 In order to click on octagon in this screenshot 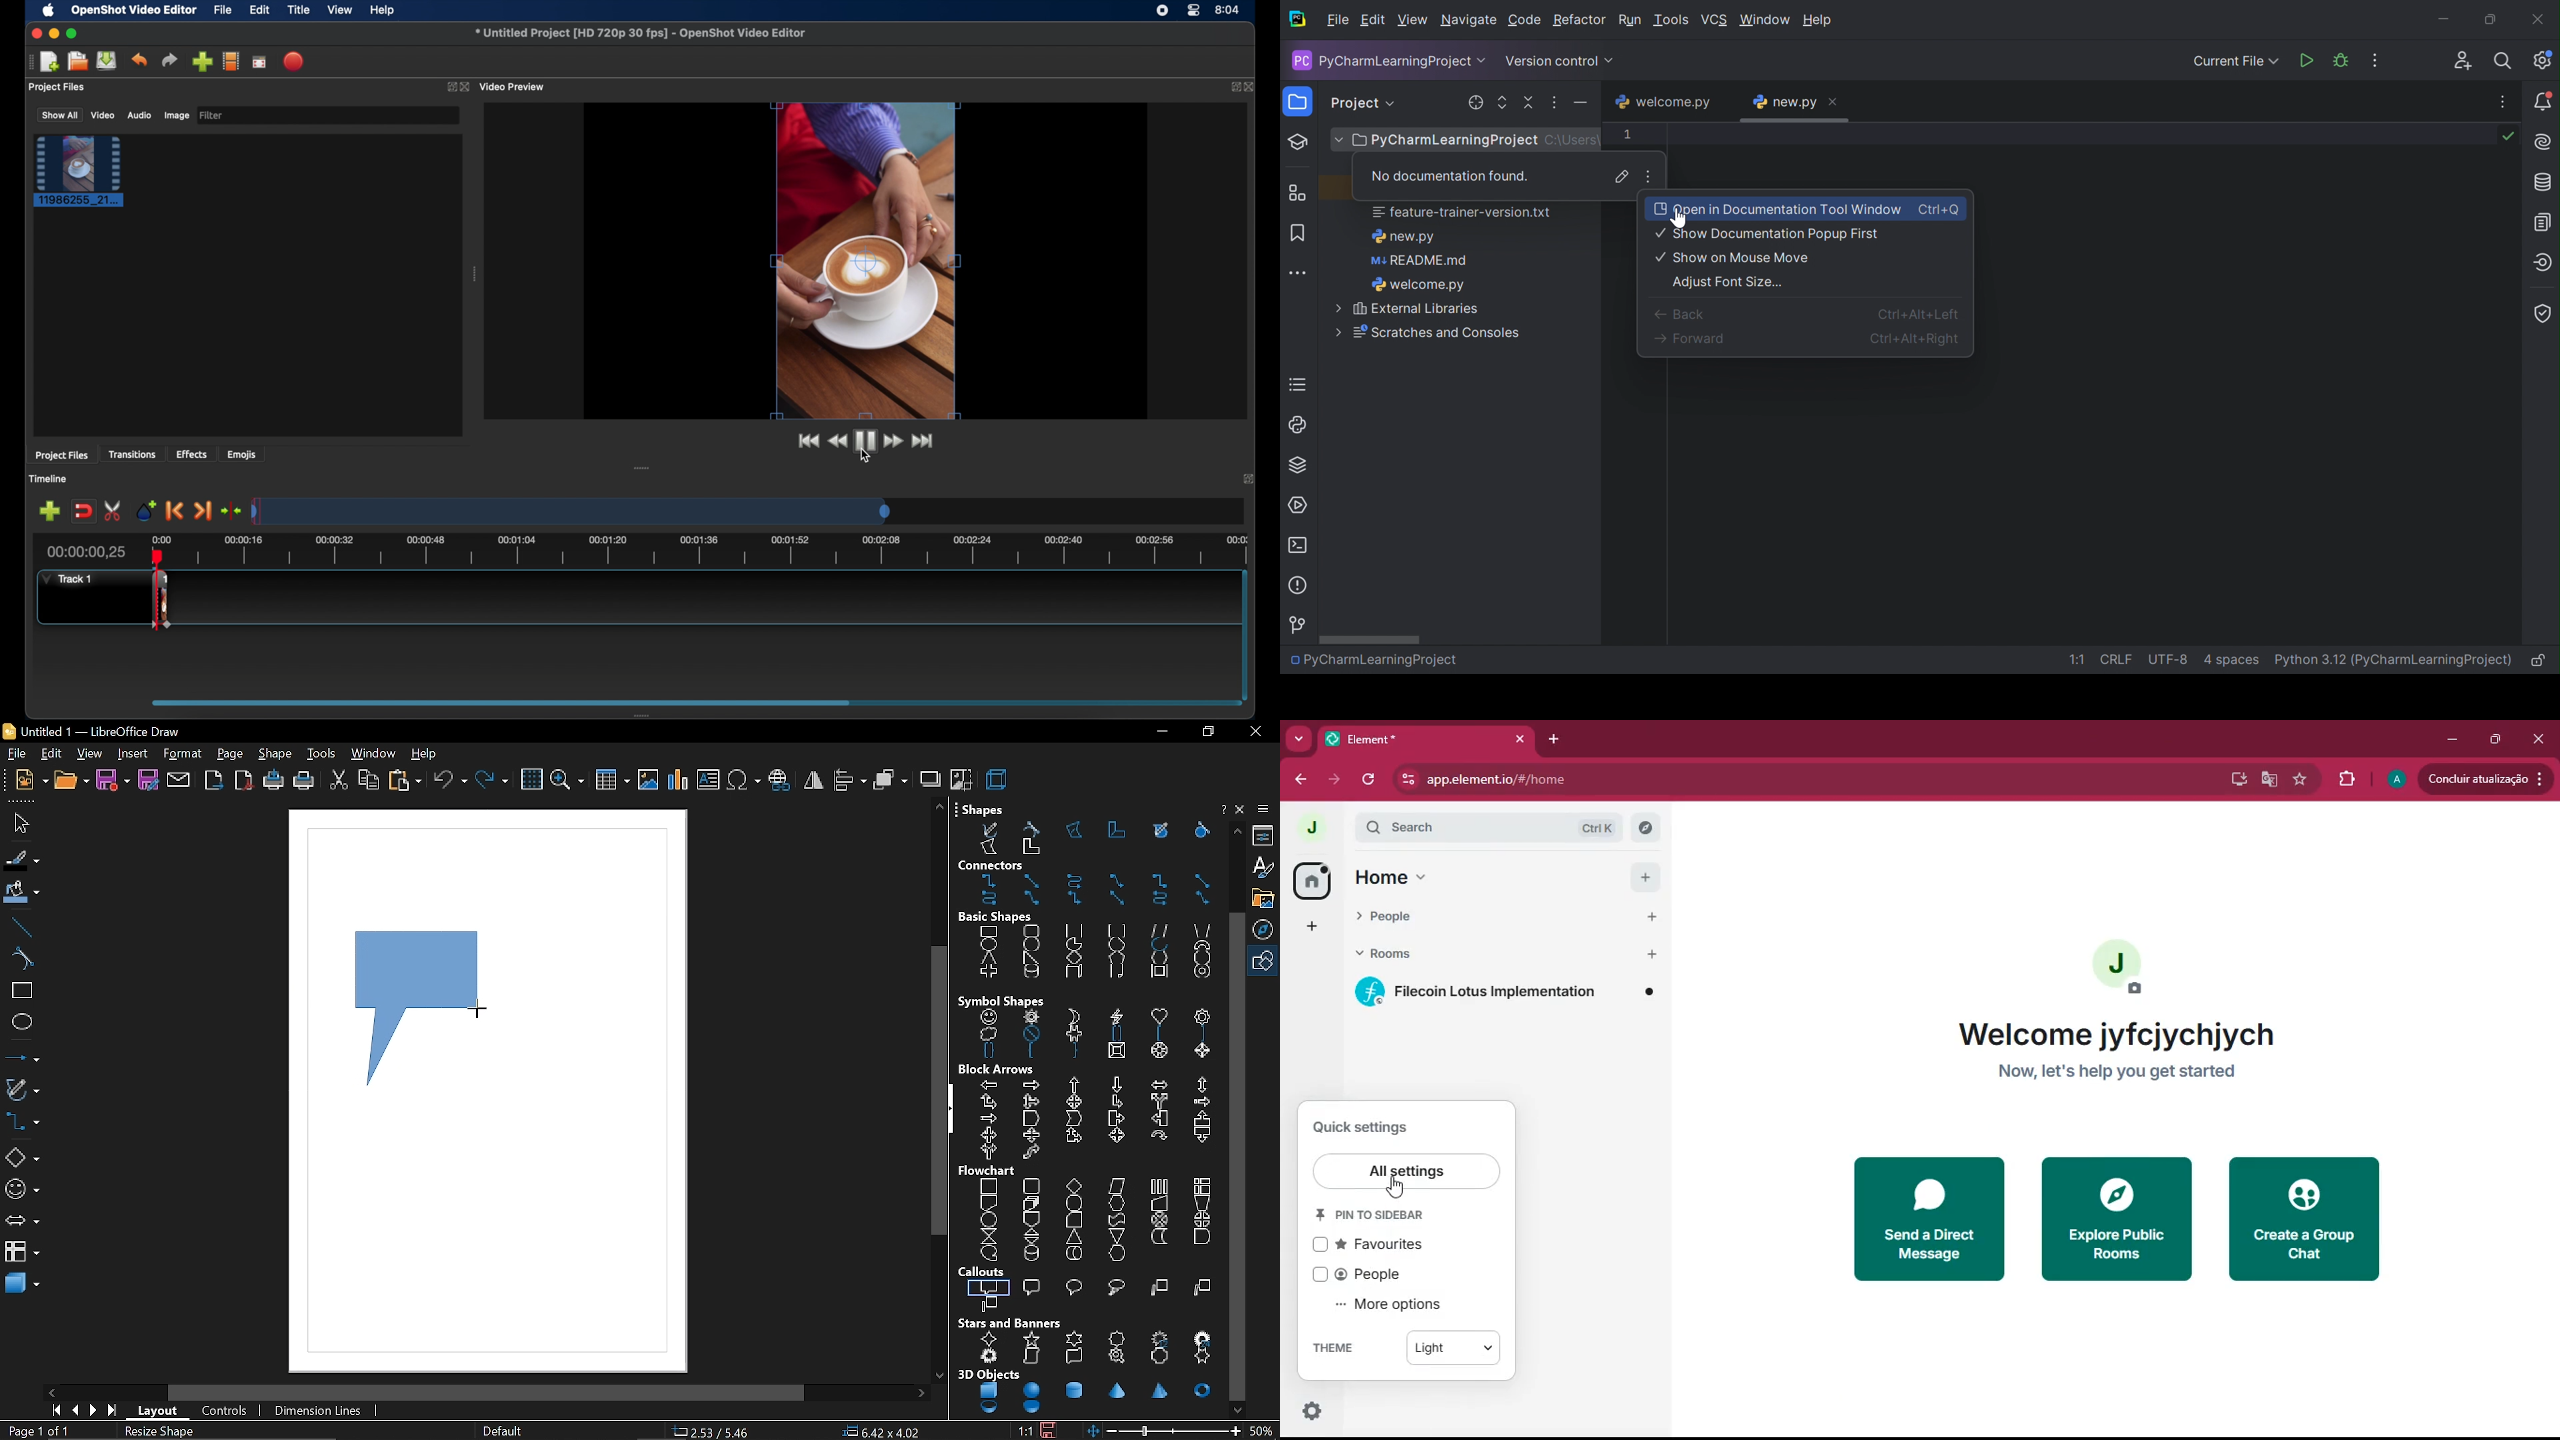, I will do `click(1200, 959)`.